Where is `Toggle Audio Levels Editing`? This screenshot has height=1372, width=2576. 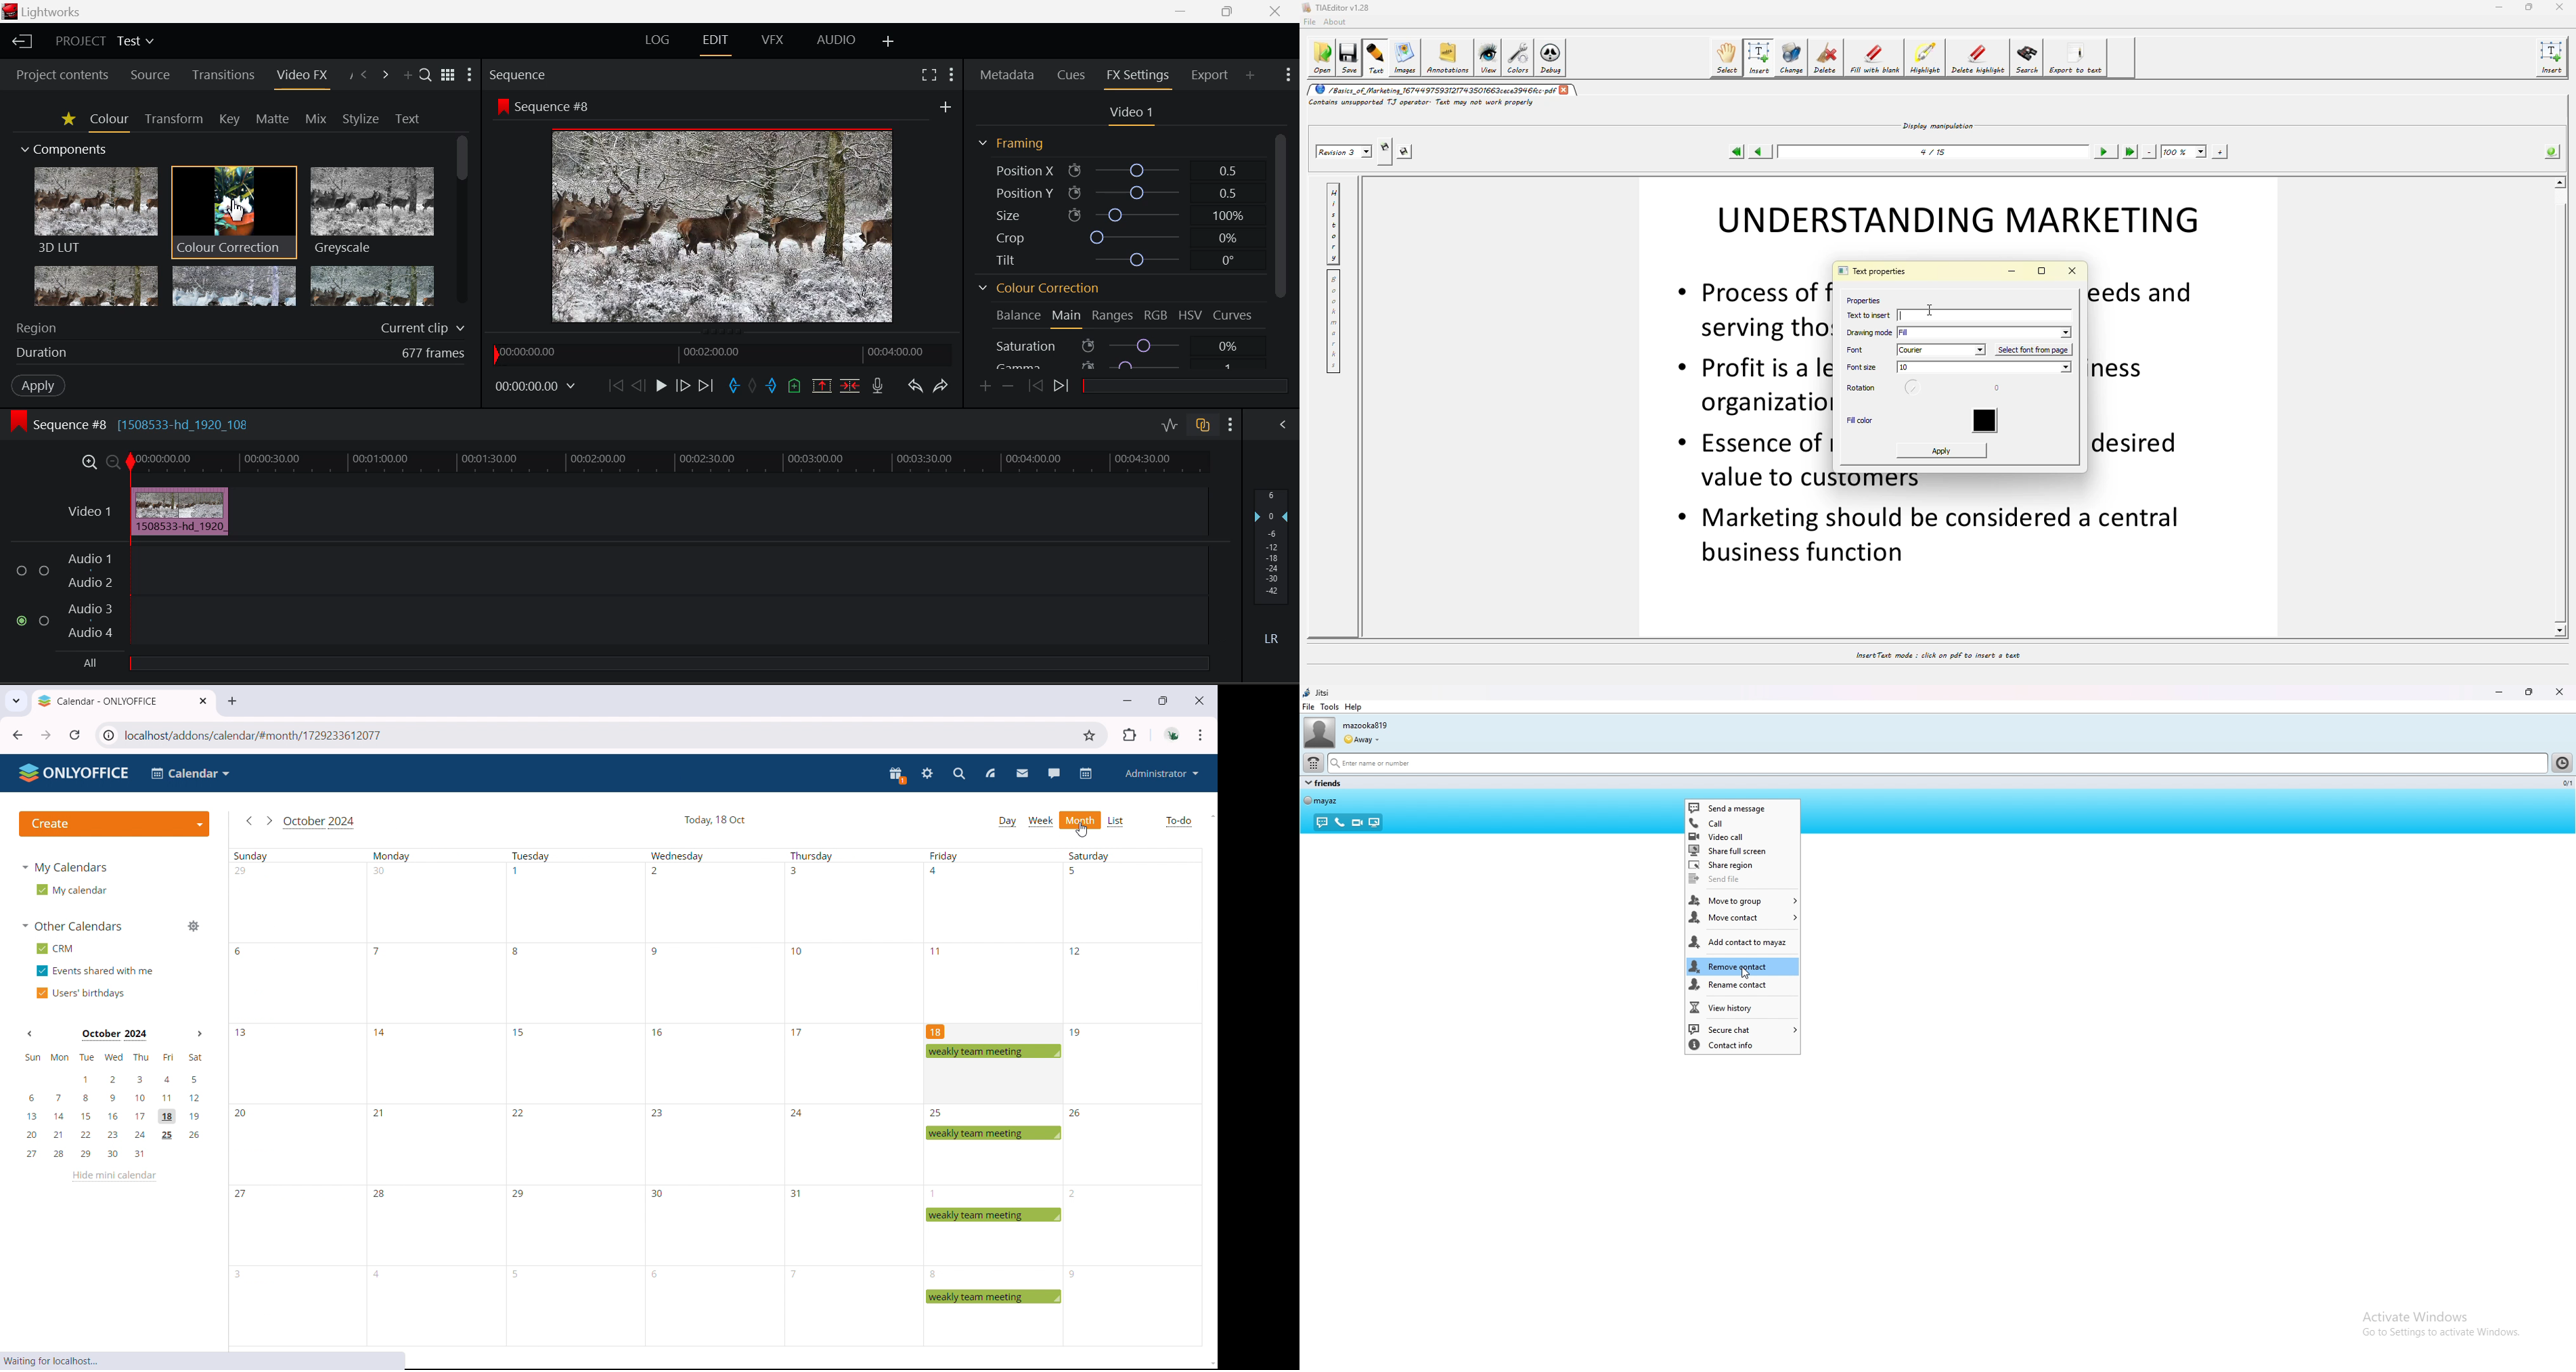 Toggle Audio Levels Editing is located at coordinates (1169, 428).